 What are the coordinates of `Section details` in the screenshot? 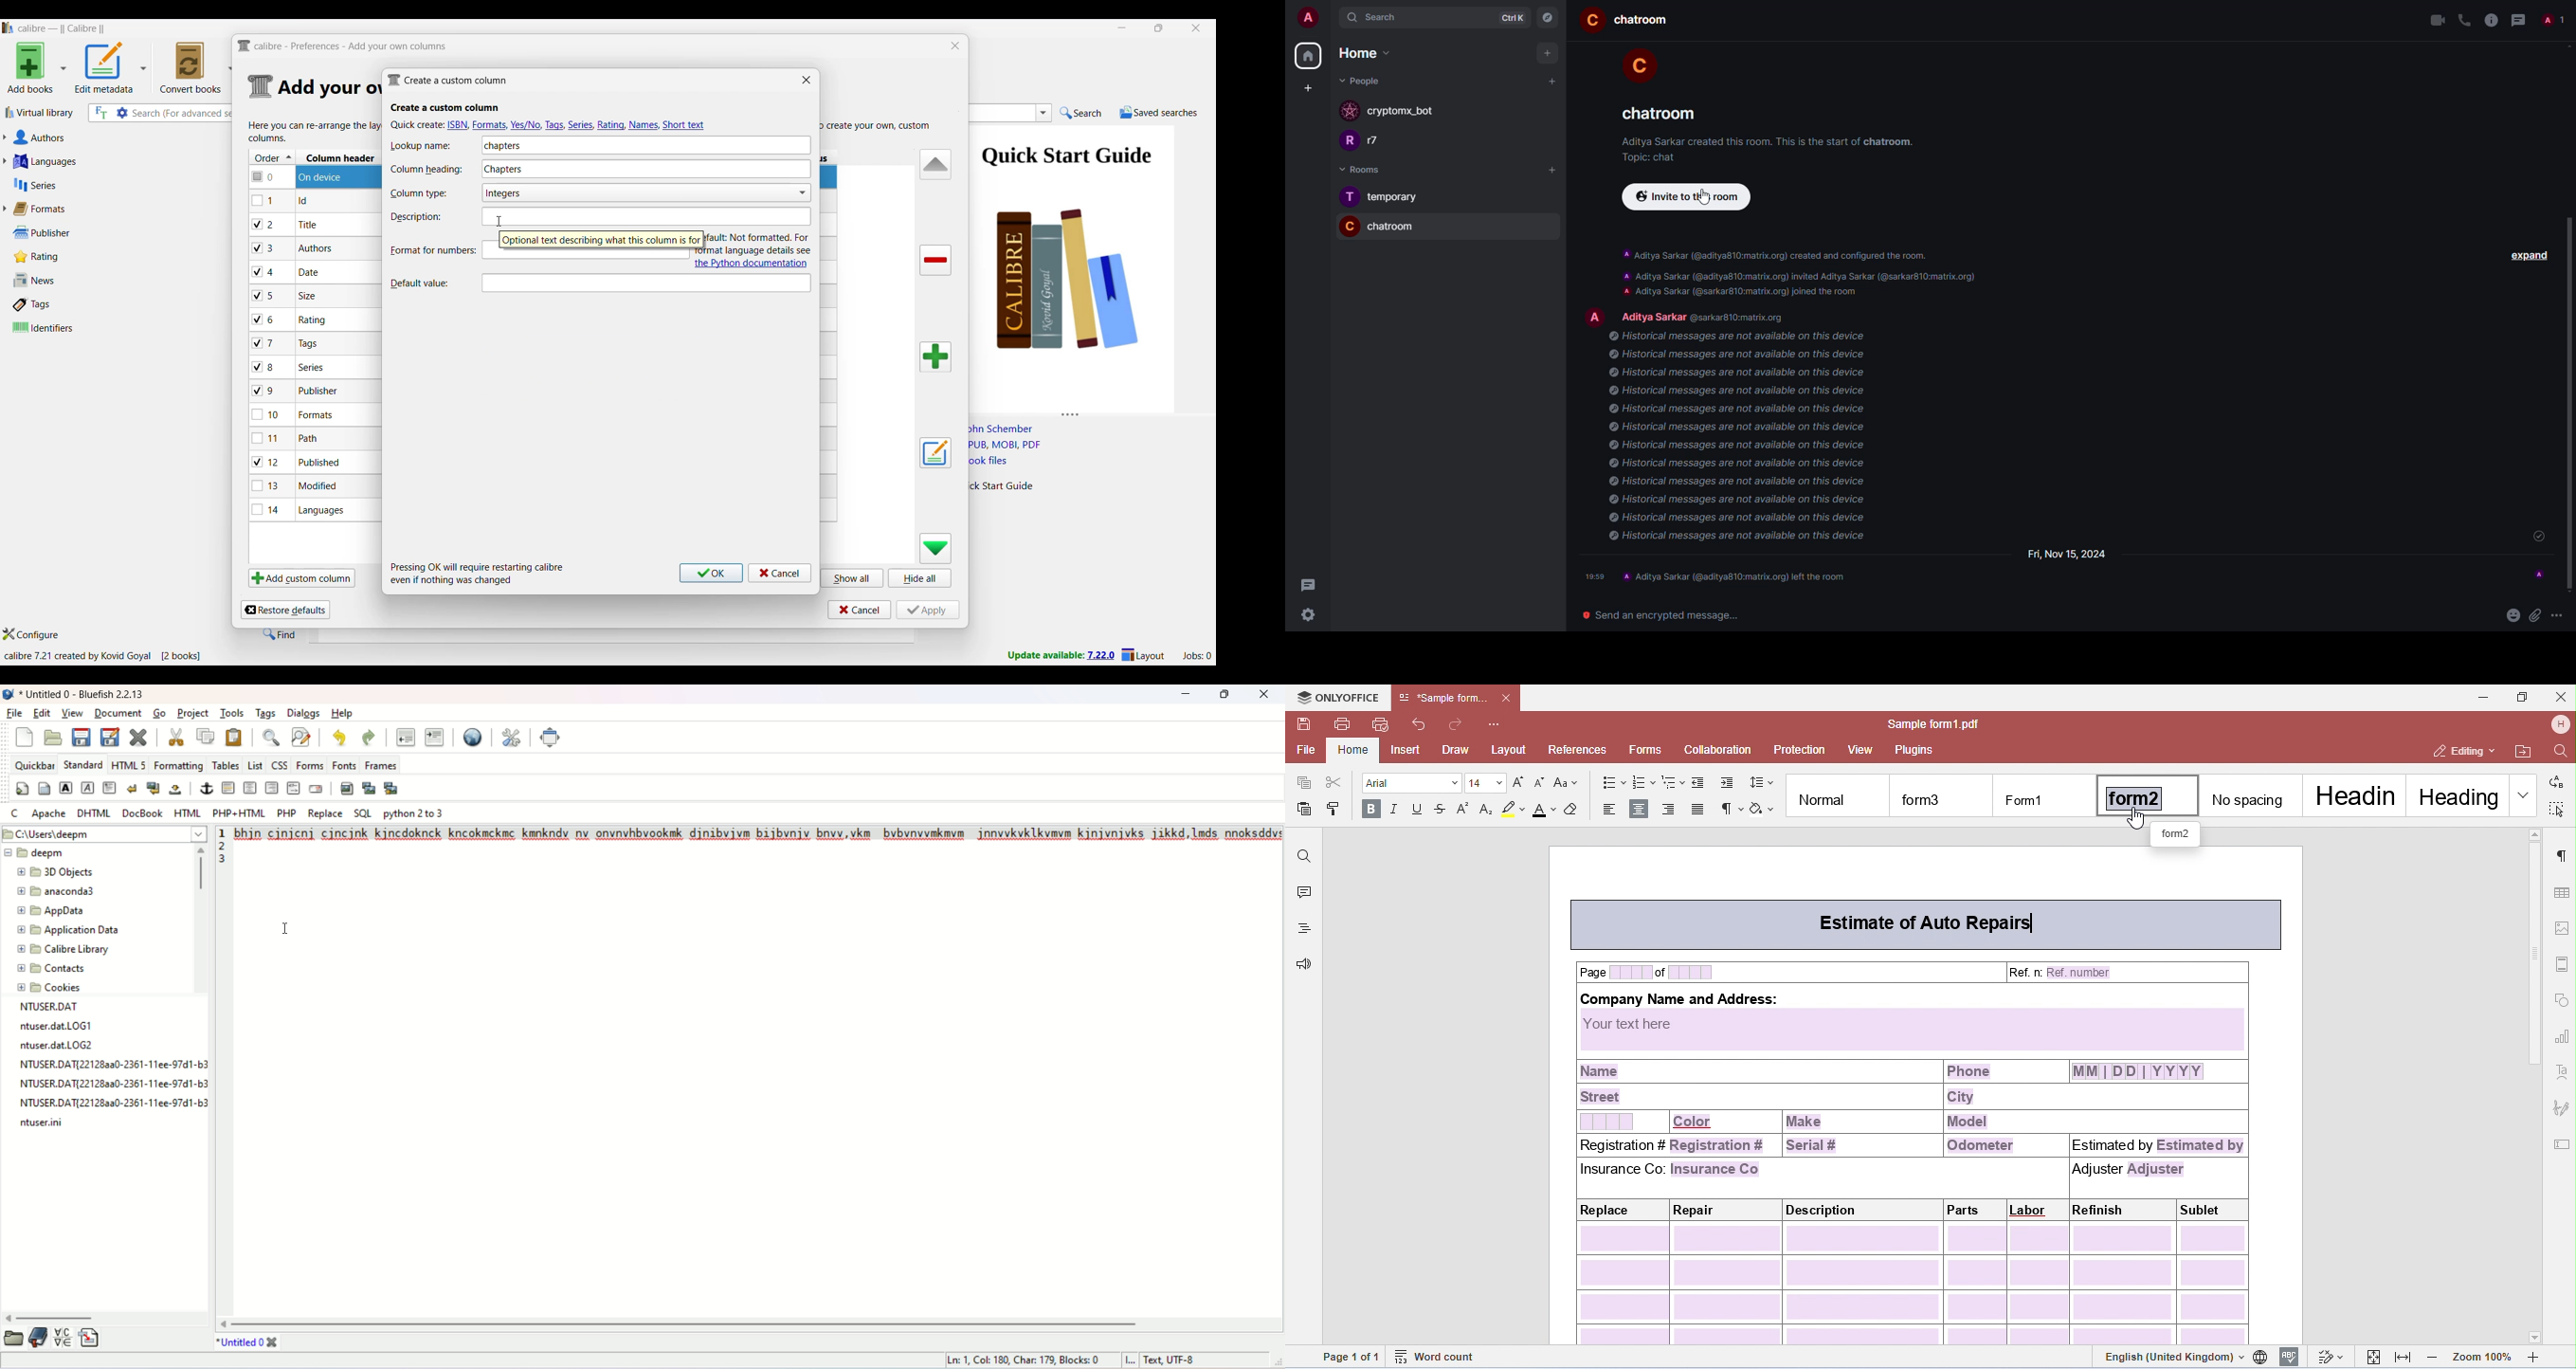 It's located at (328, 88).